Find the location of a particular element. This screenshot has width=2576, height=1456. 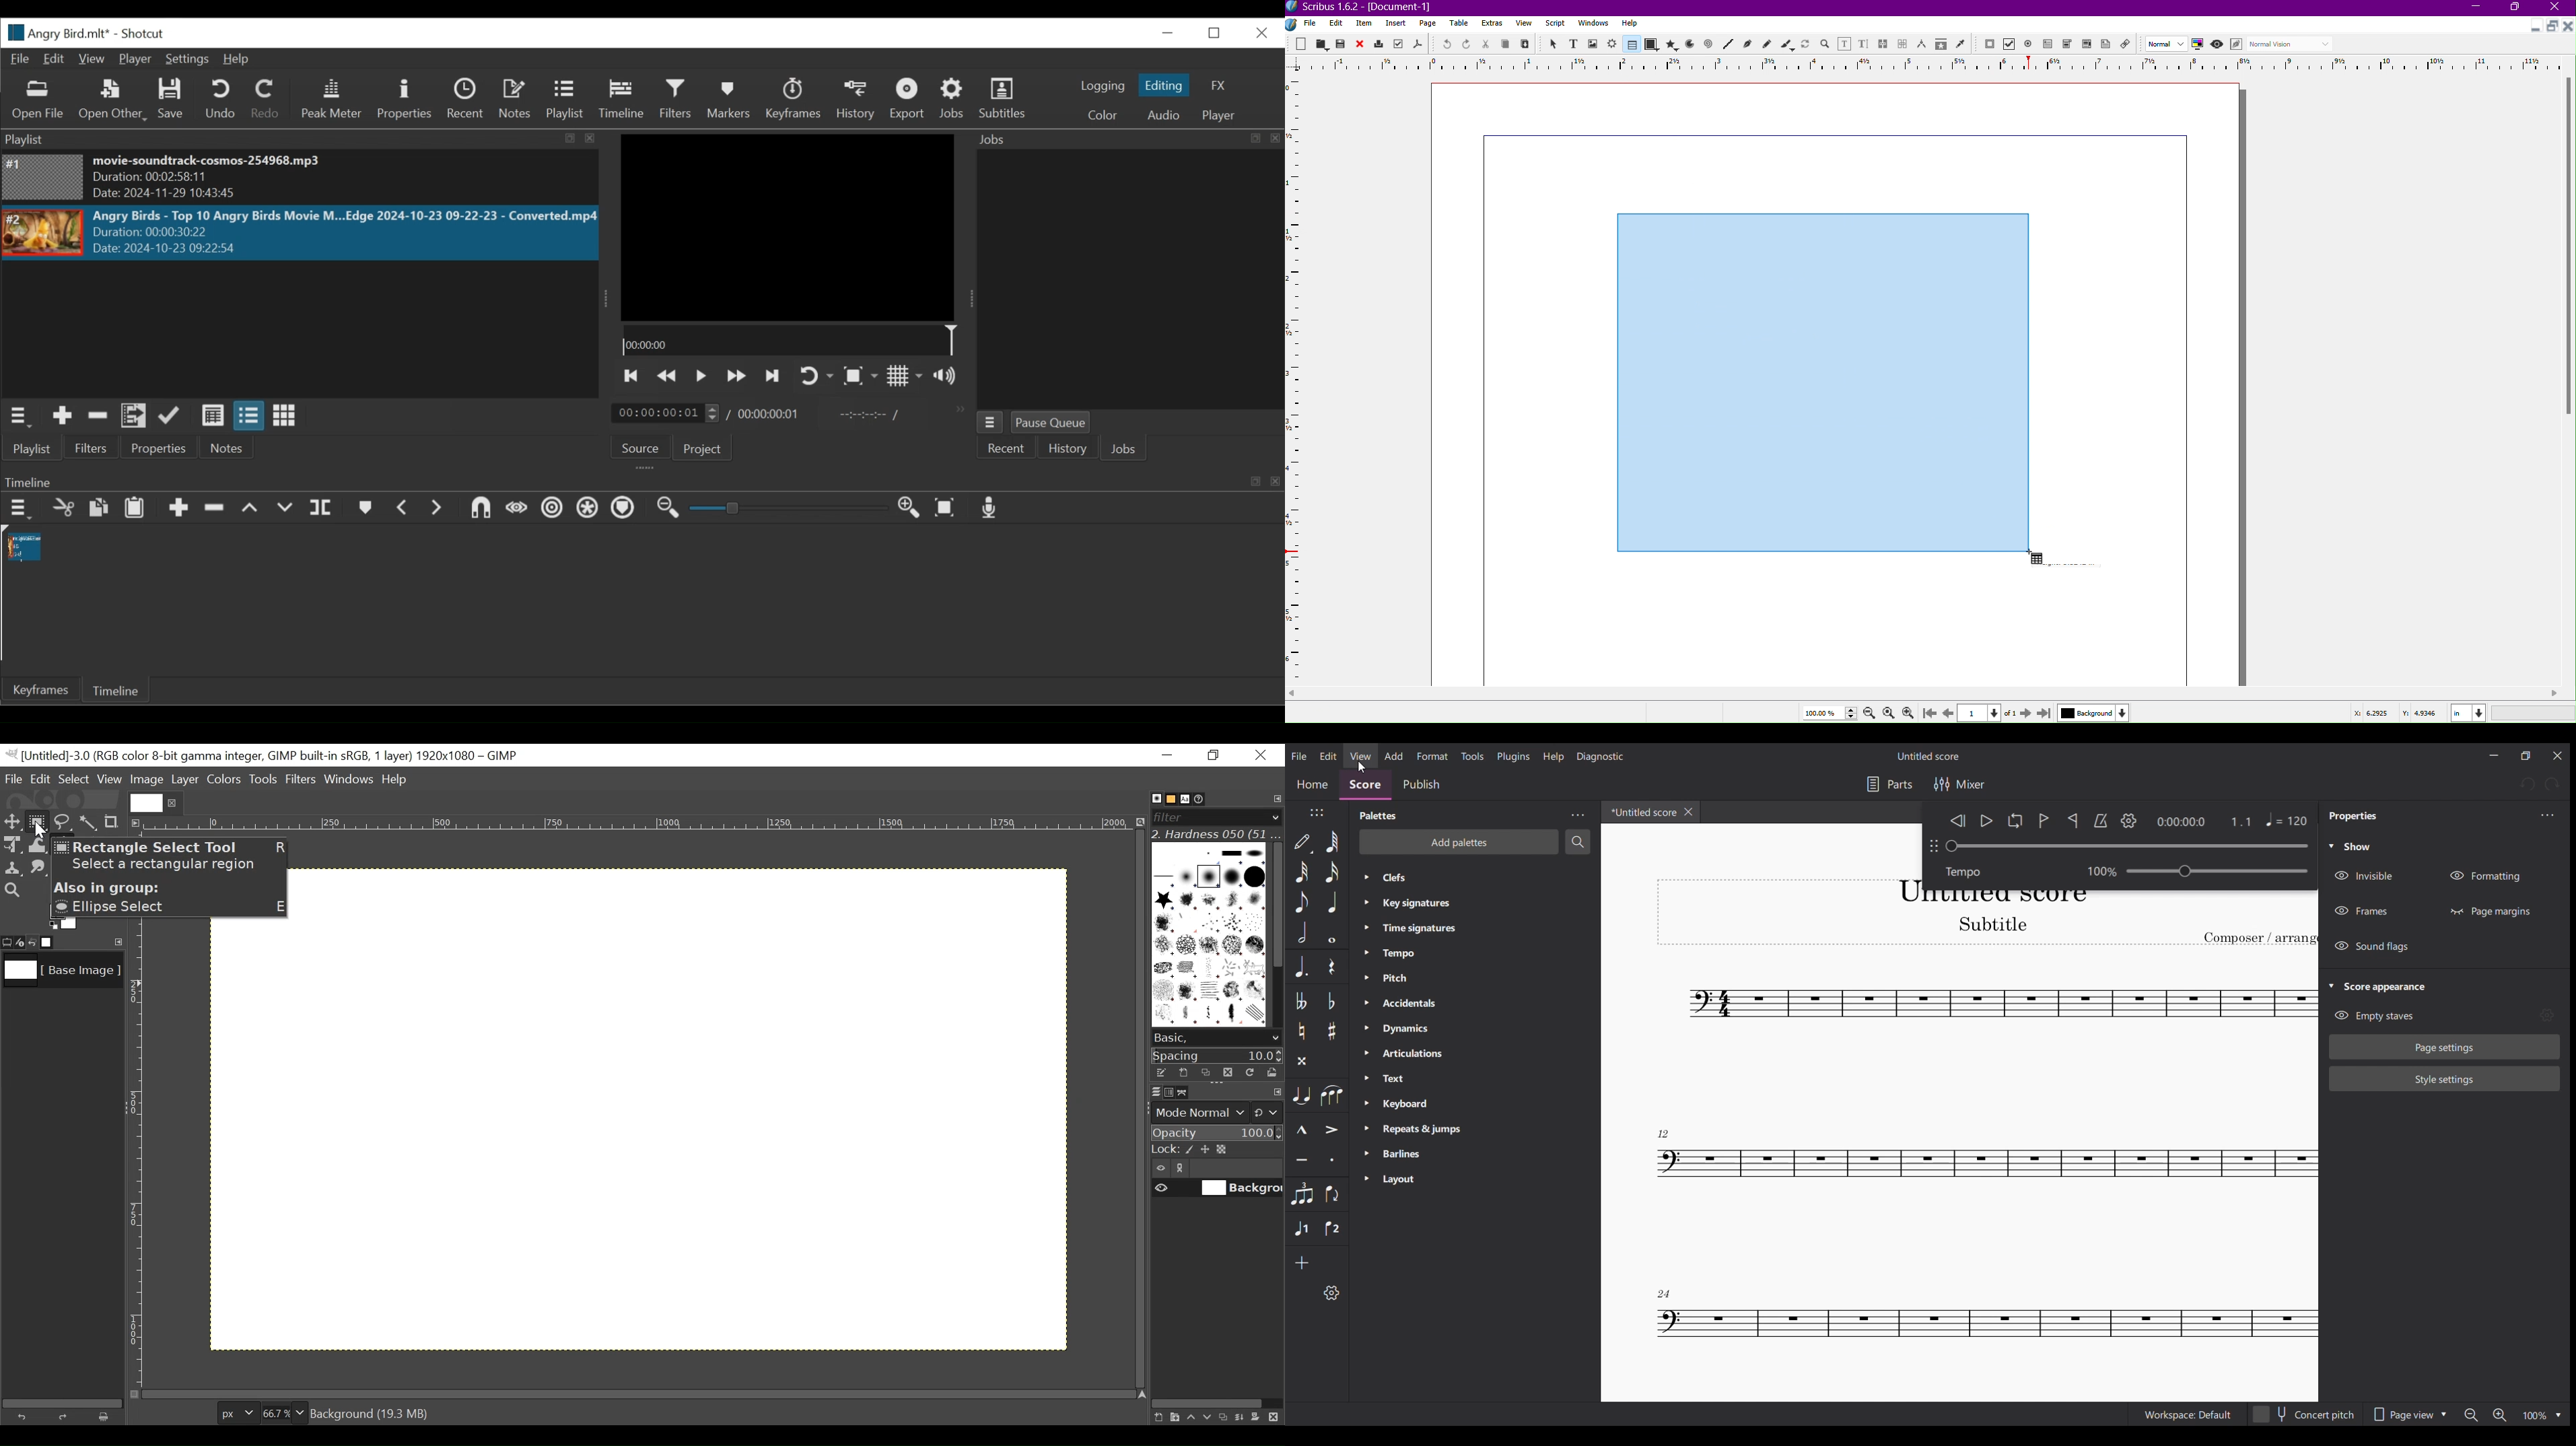

Markers is located at coordinates (729, 99).